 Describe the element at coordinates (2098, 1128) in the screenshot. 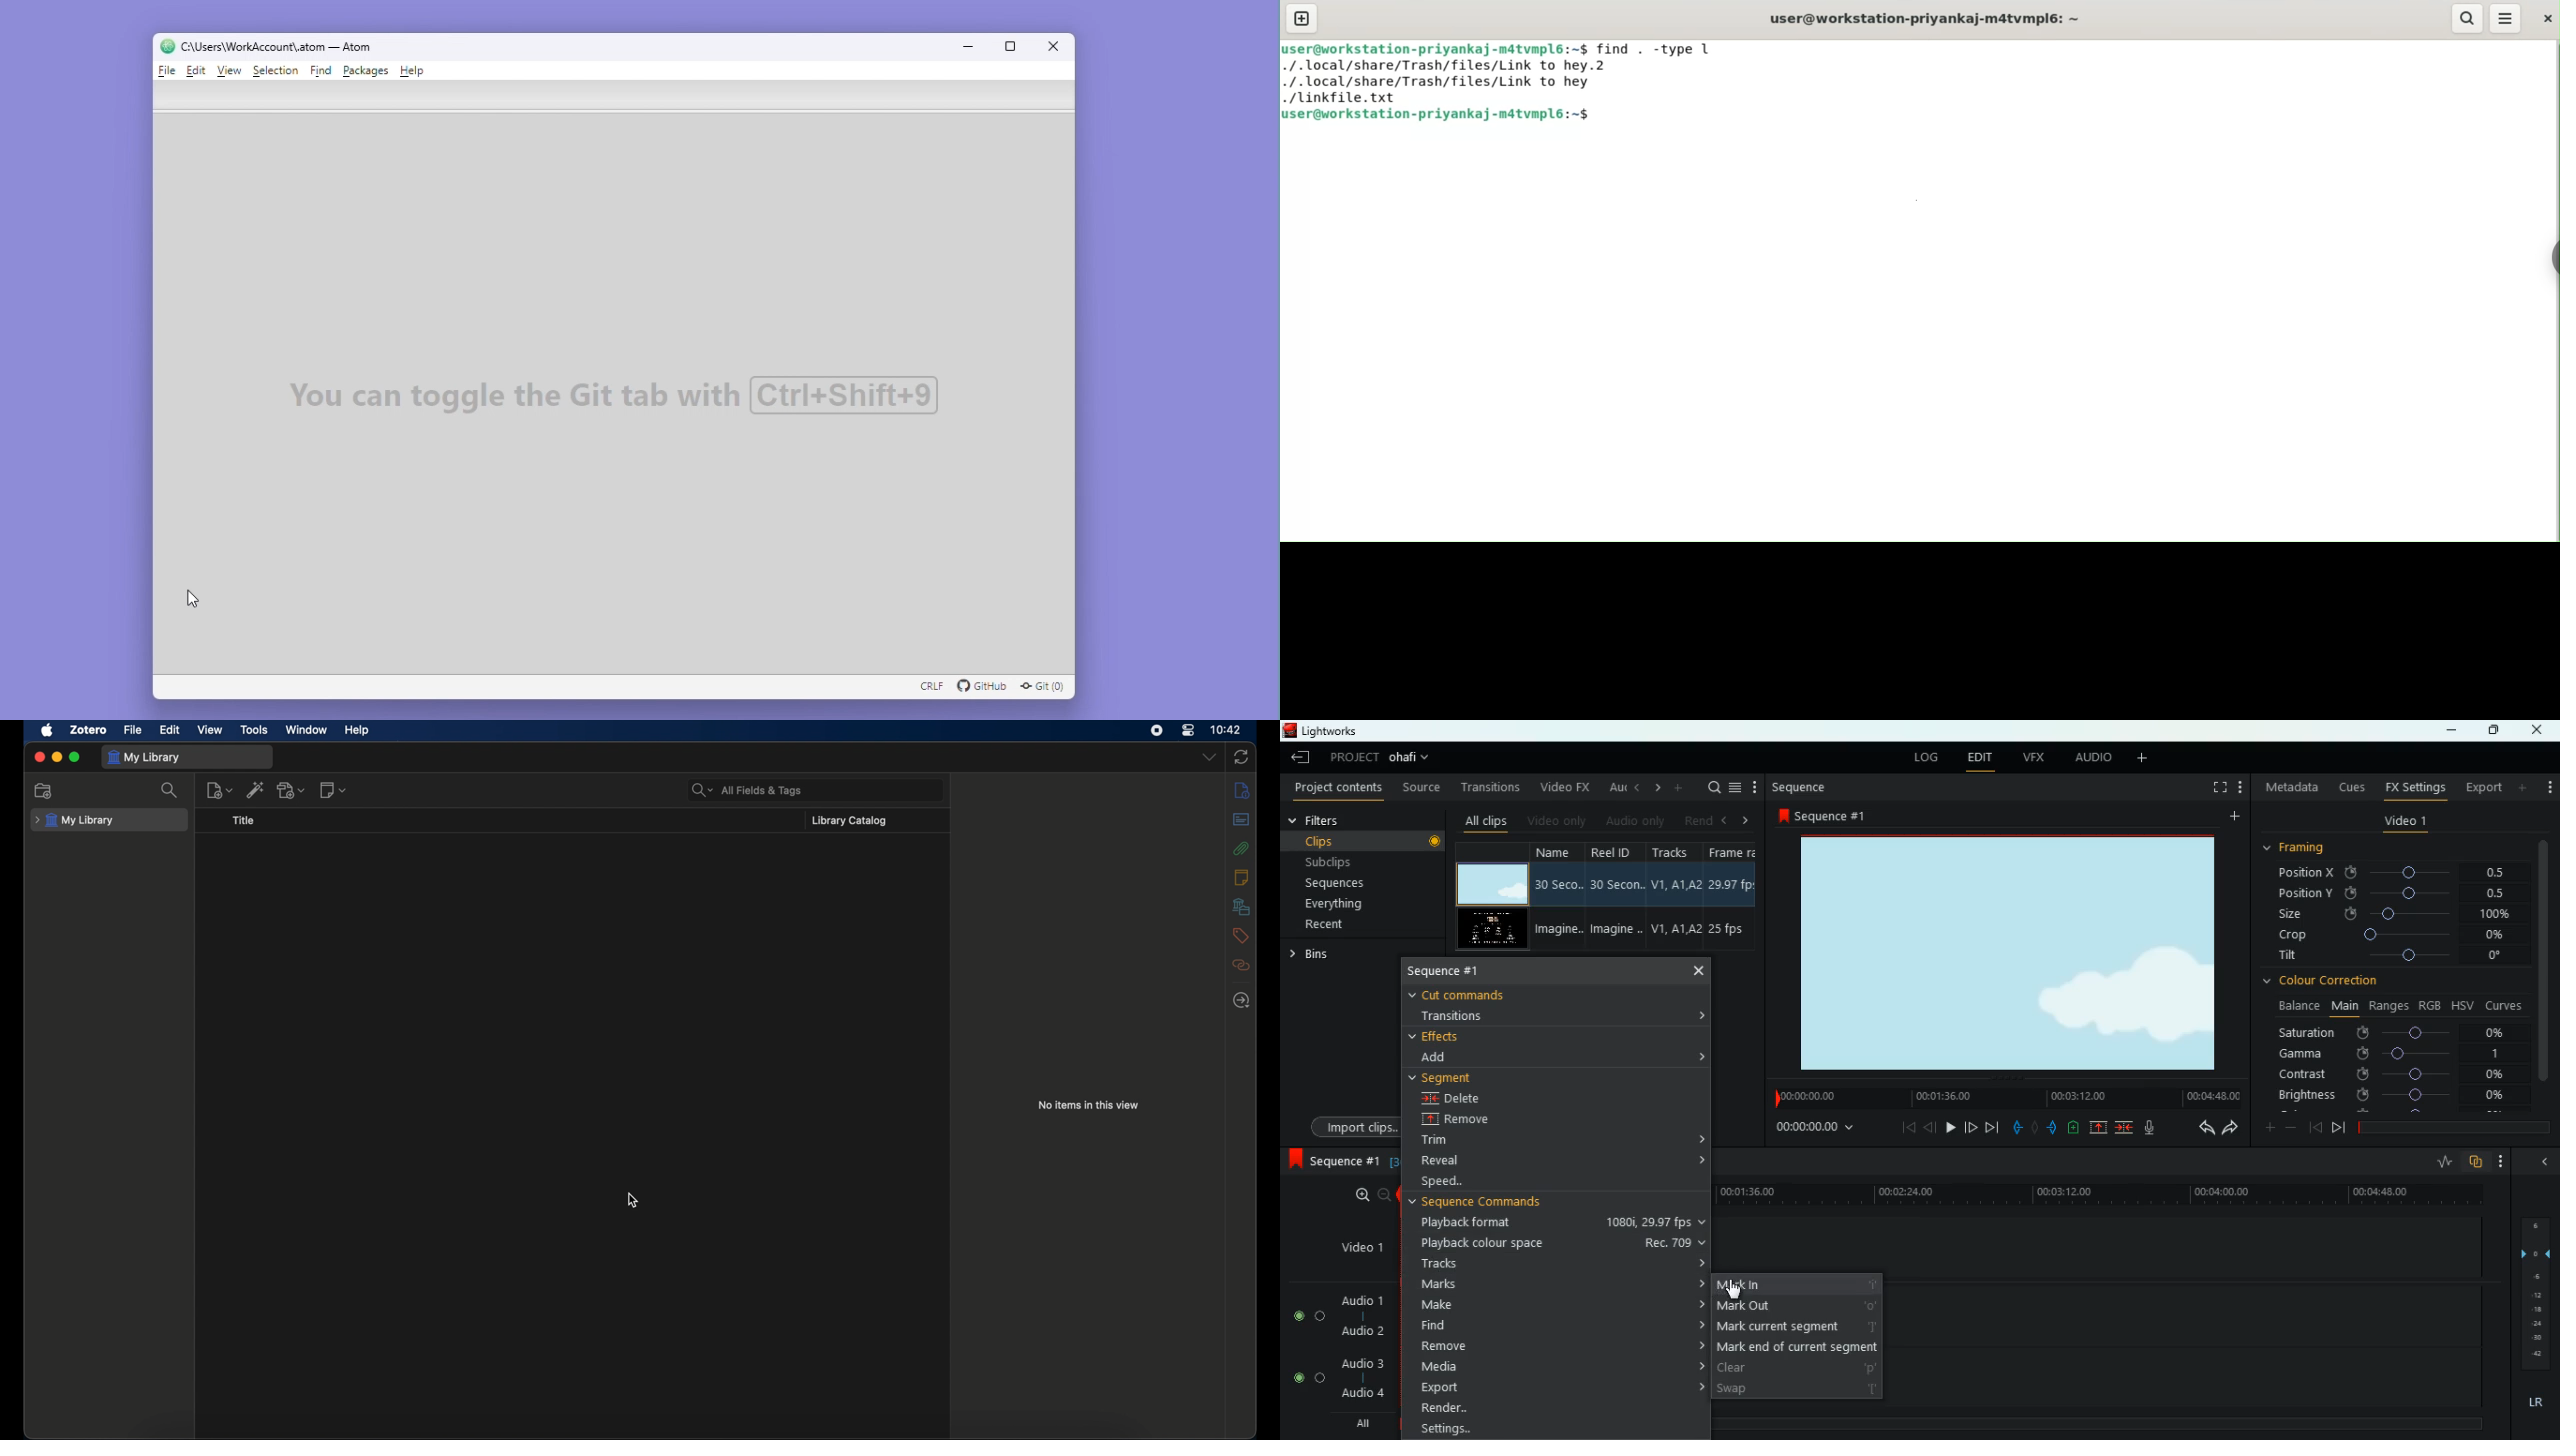

I see `up` at that location.